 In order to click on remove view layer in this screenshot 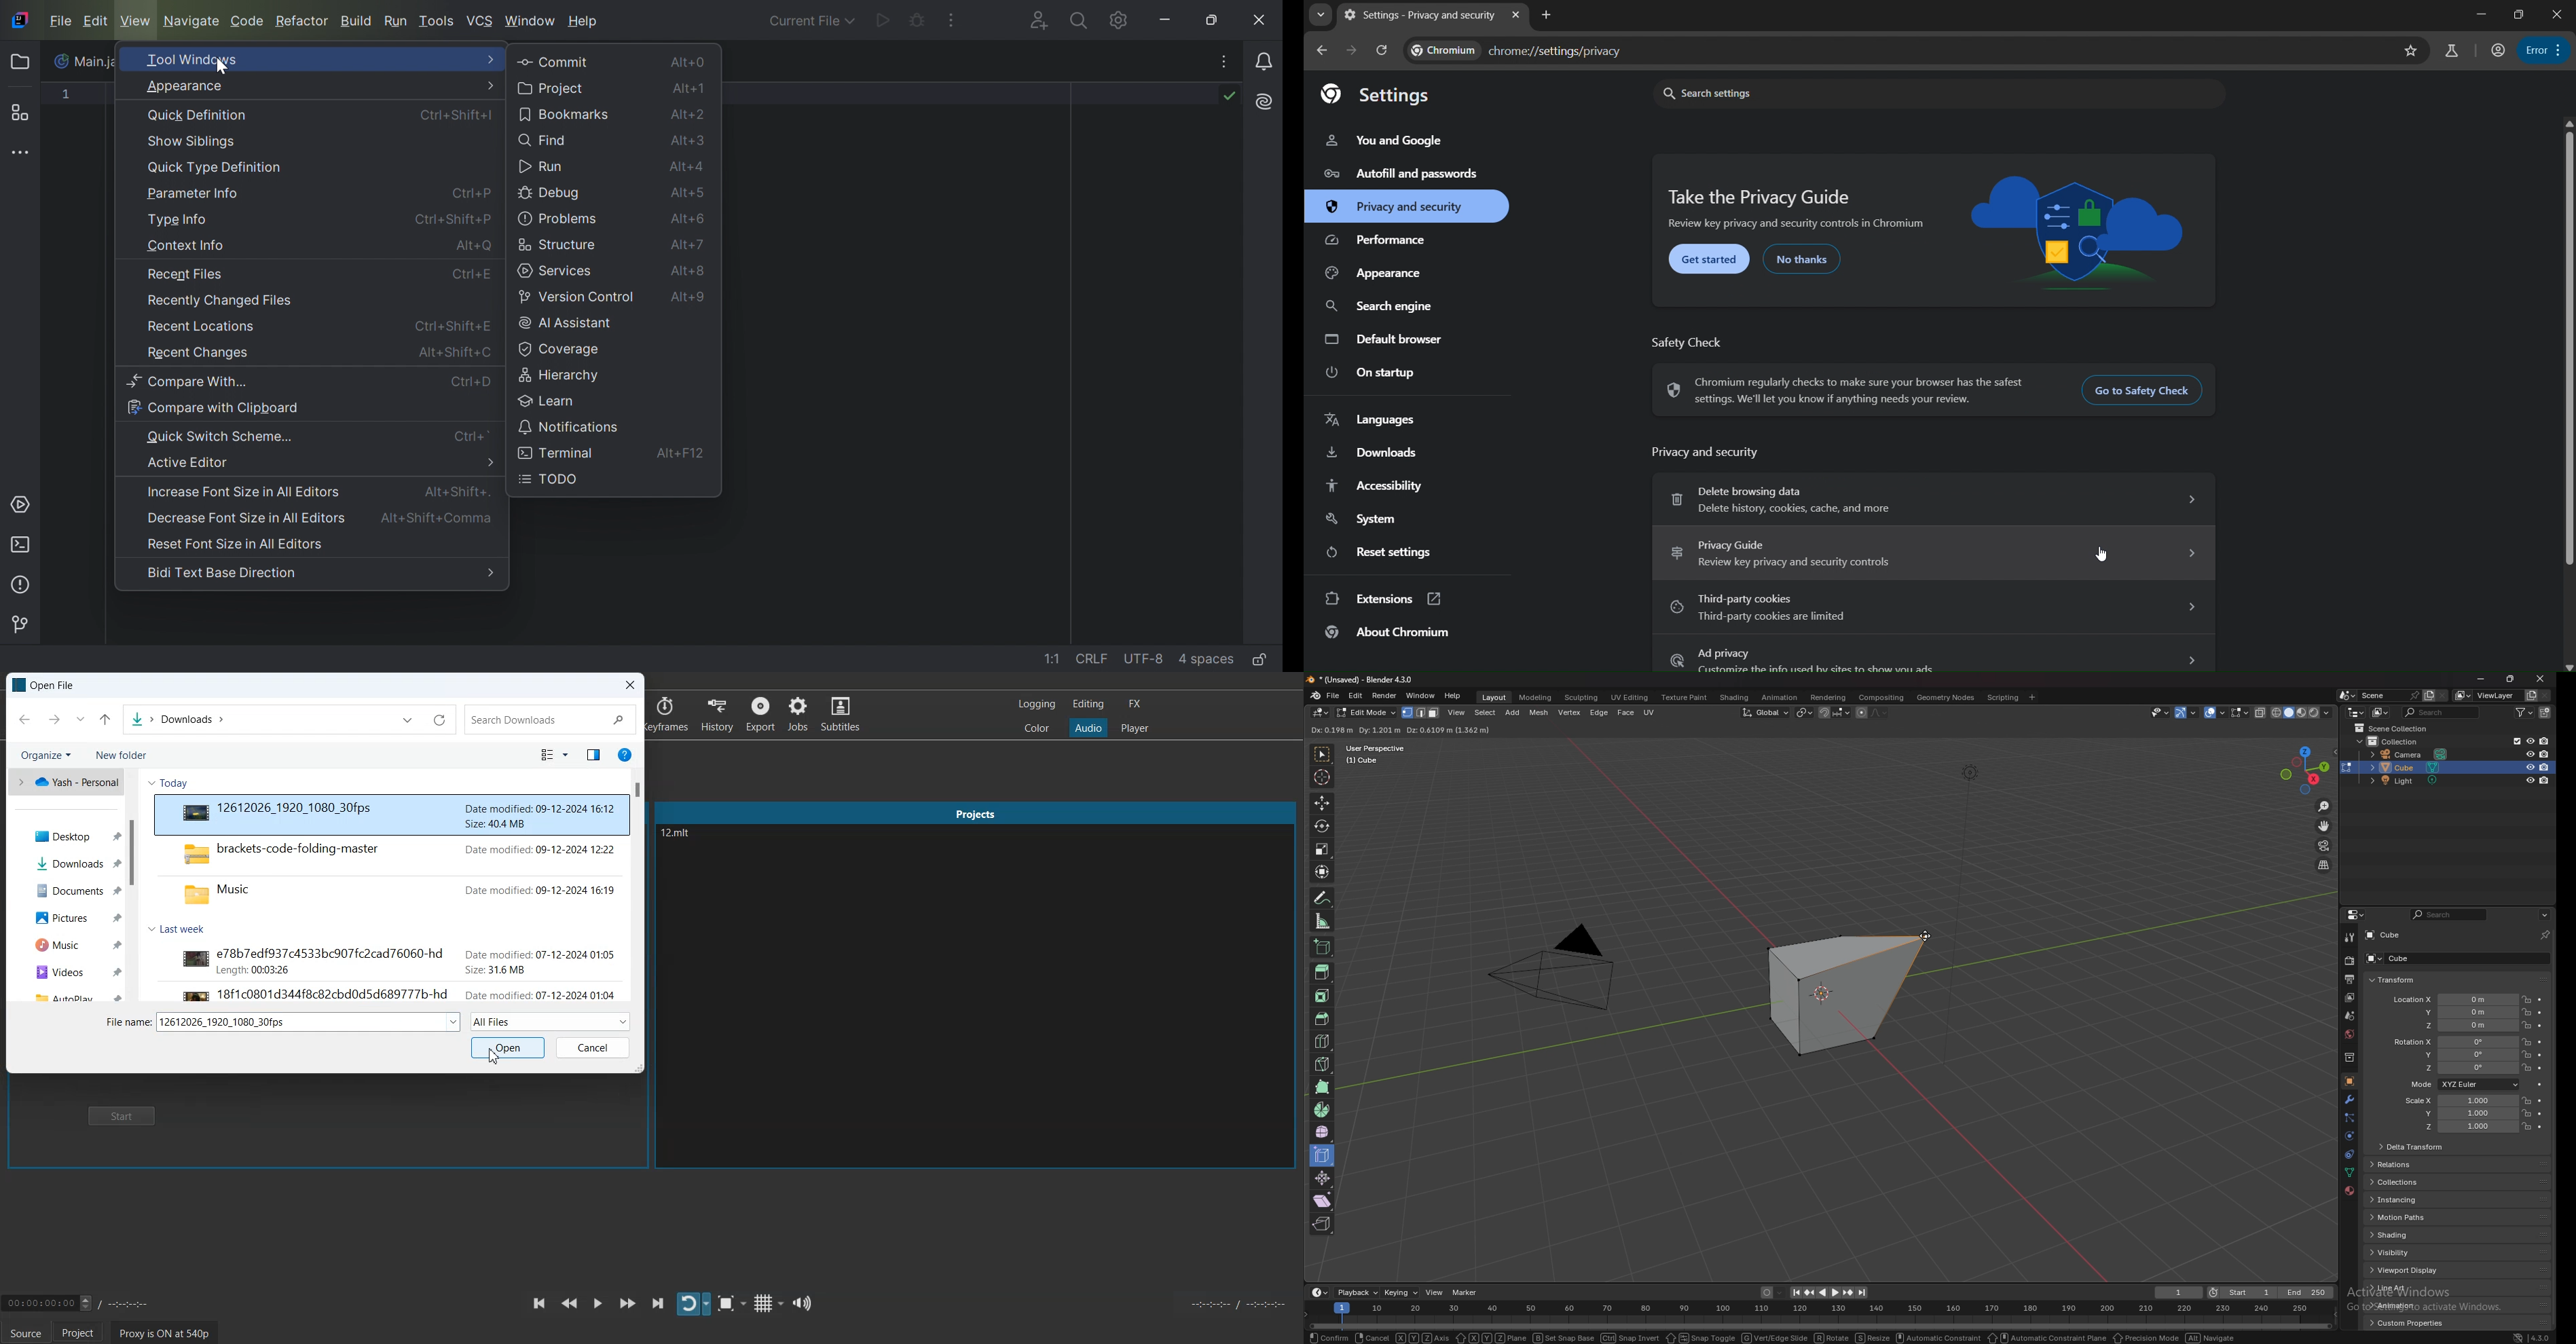, I will do `click(2545, 695)`.